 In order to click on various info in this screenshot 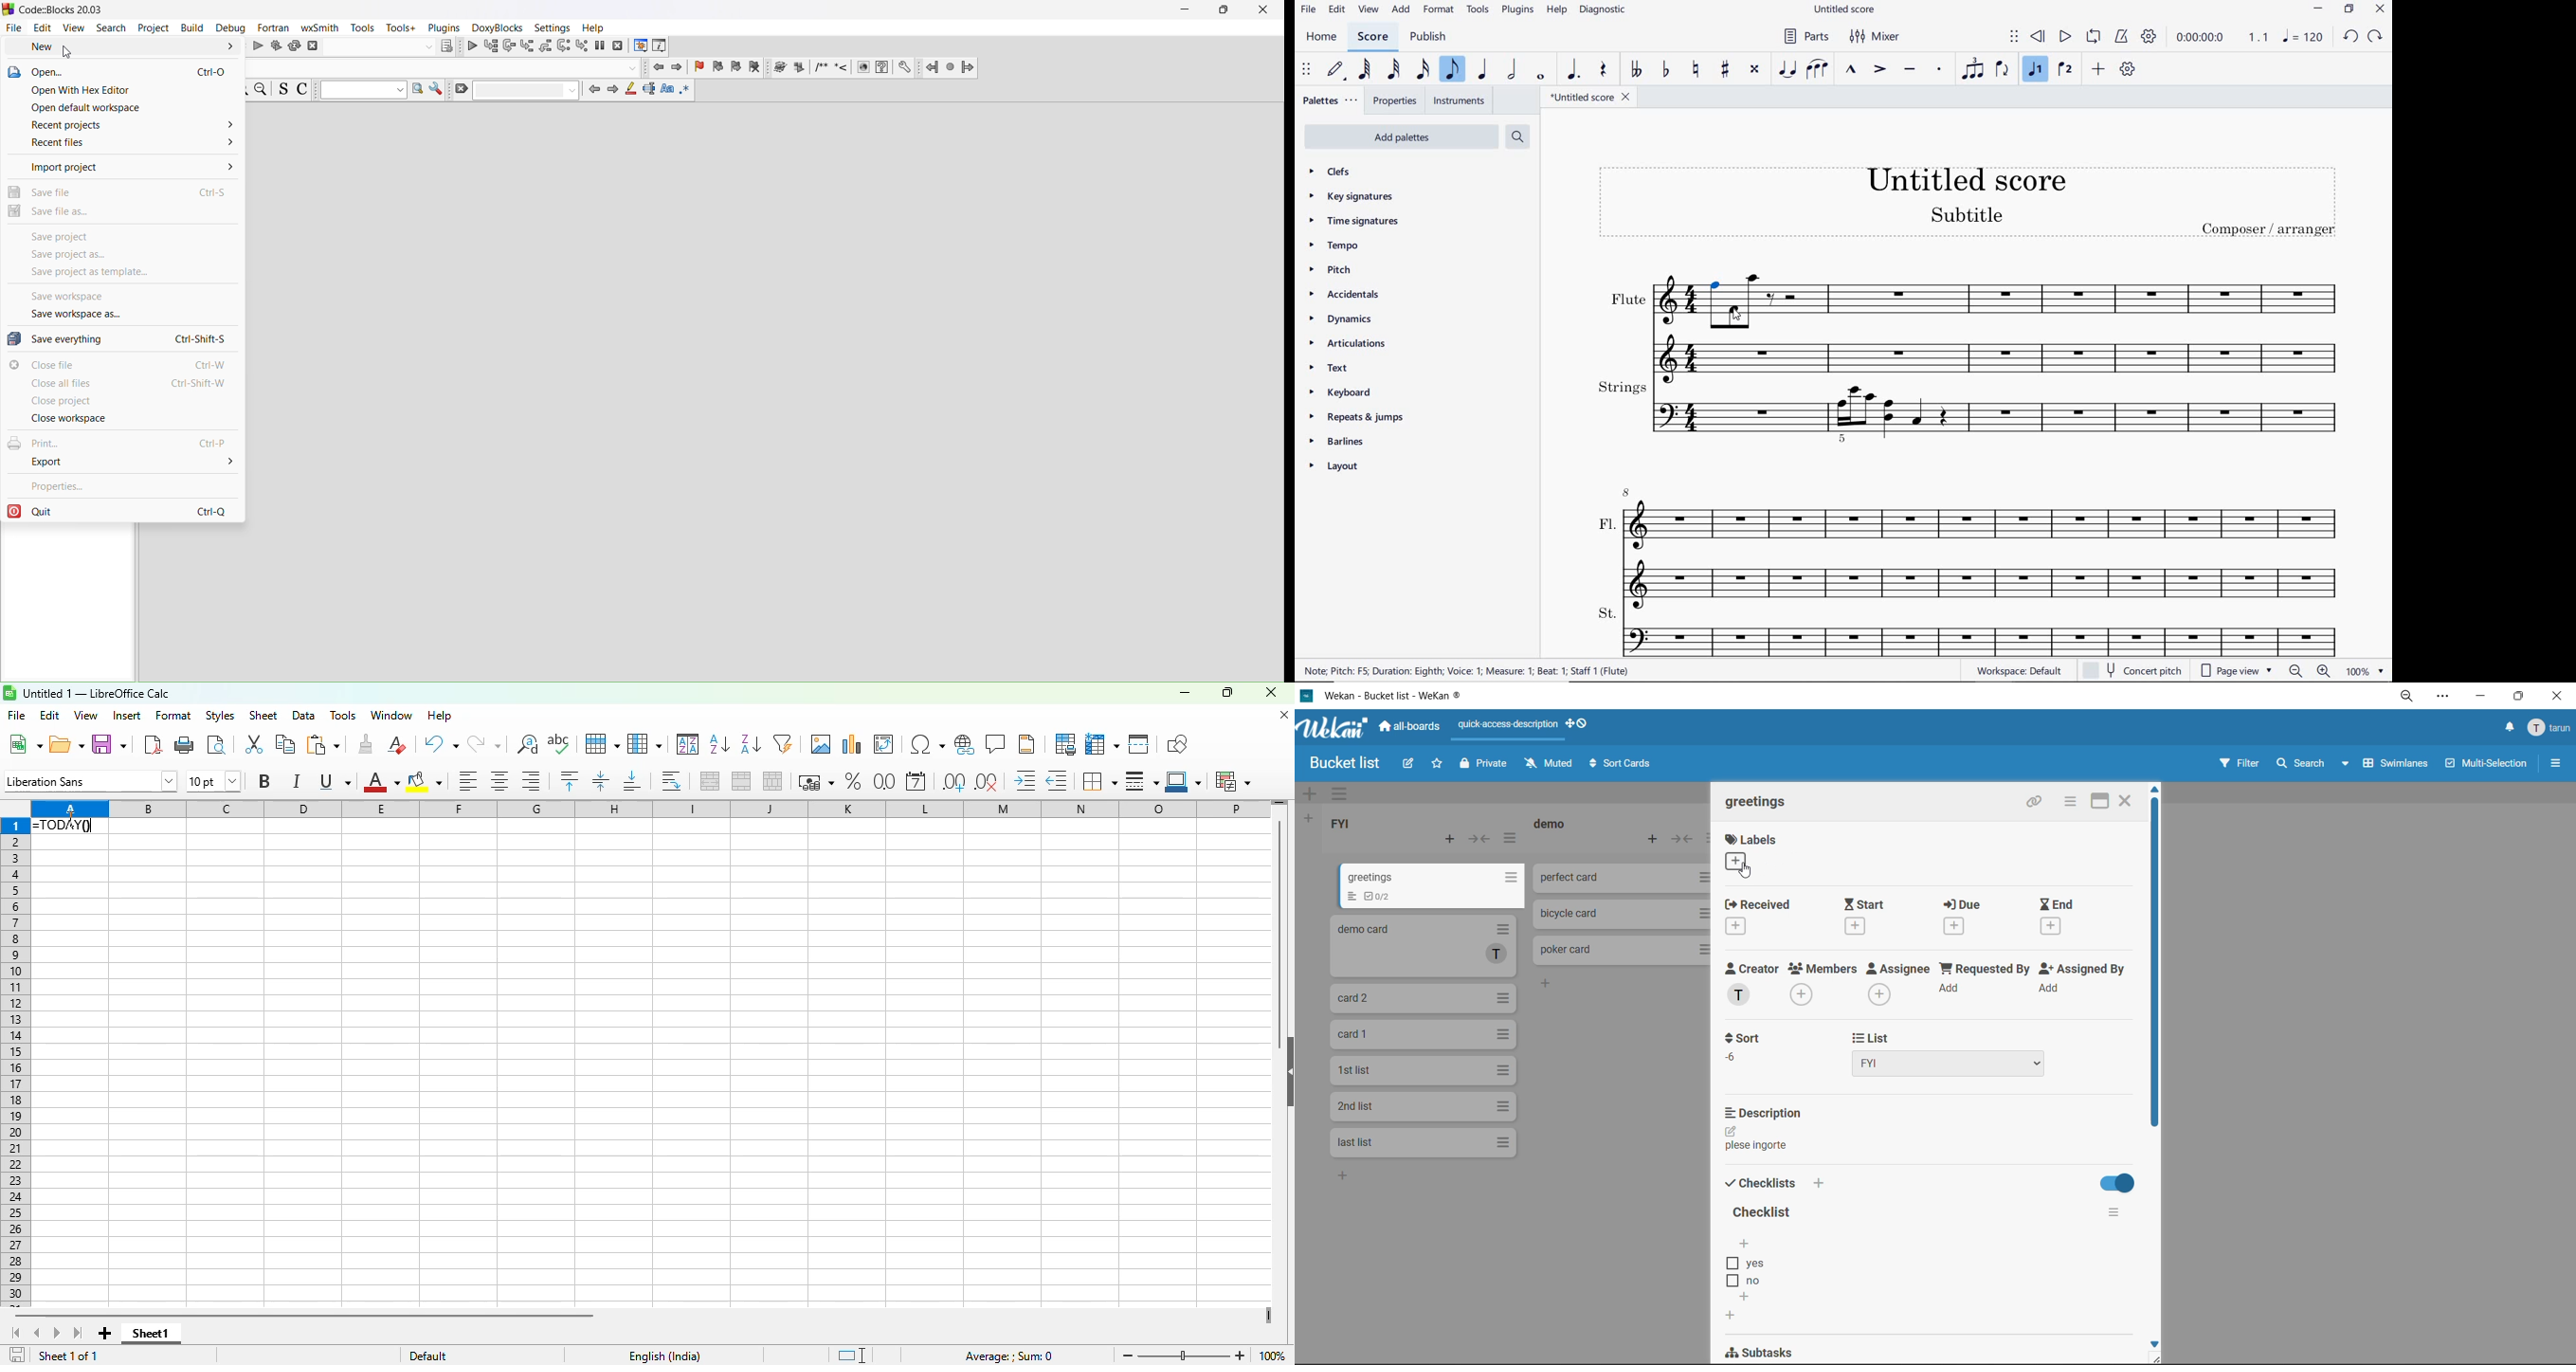, I will do `click(662, 44)`.